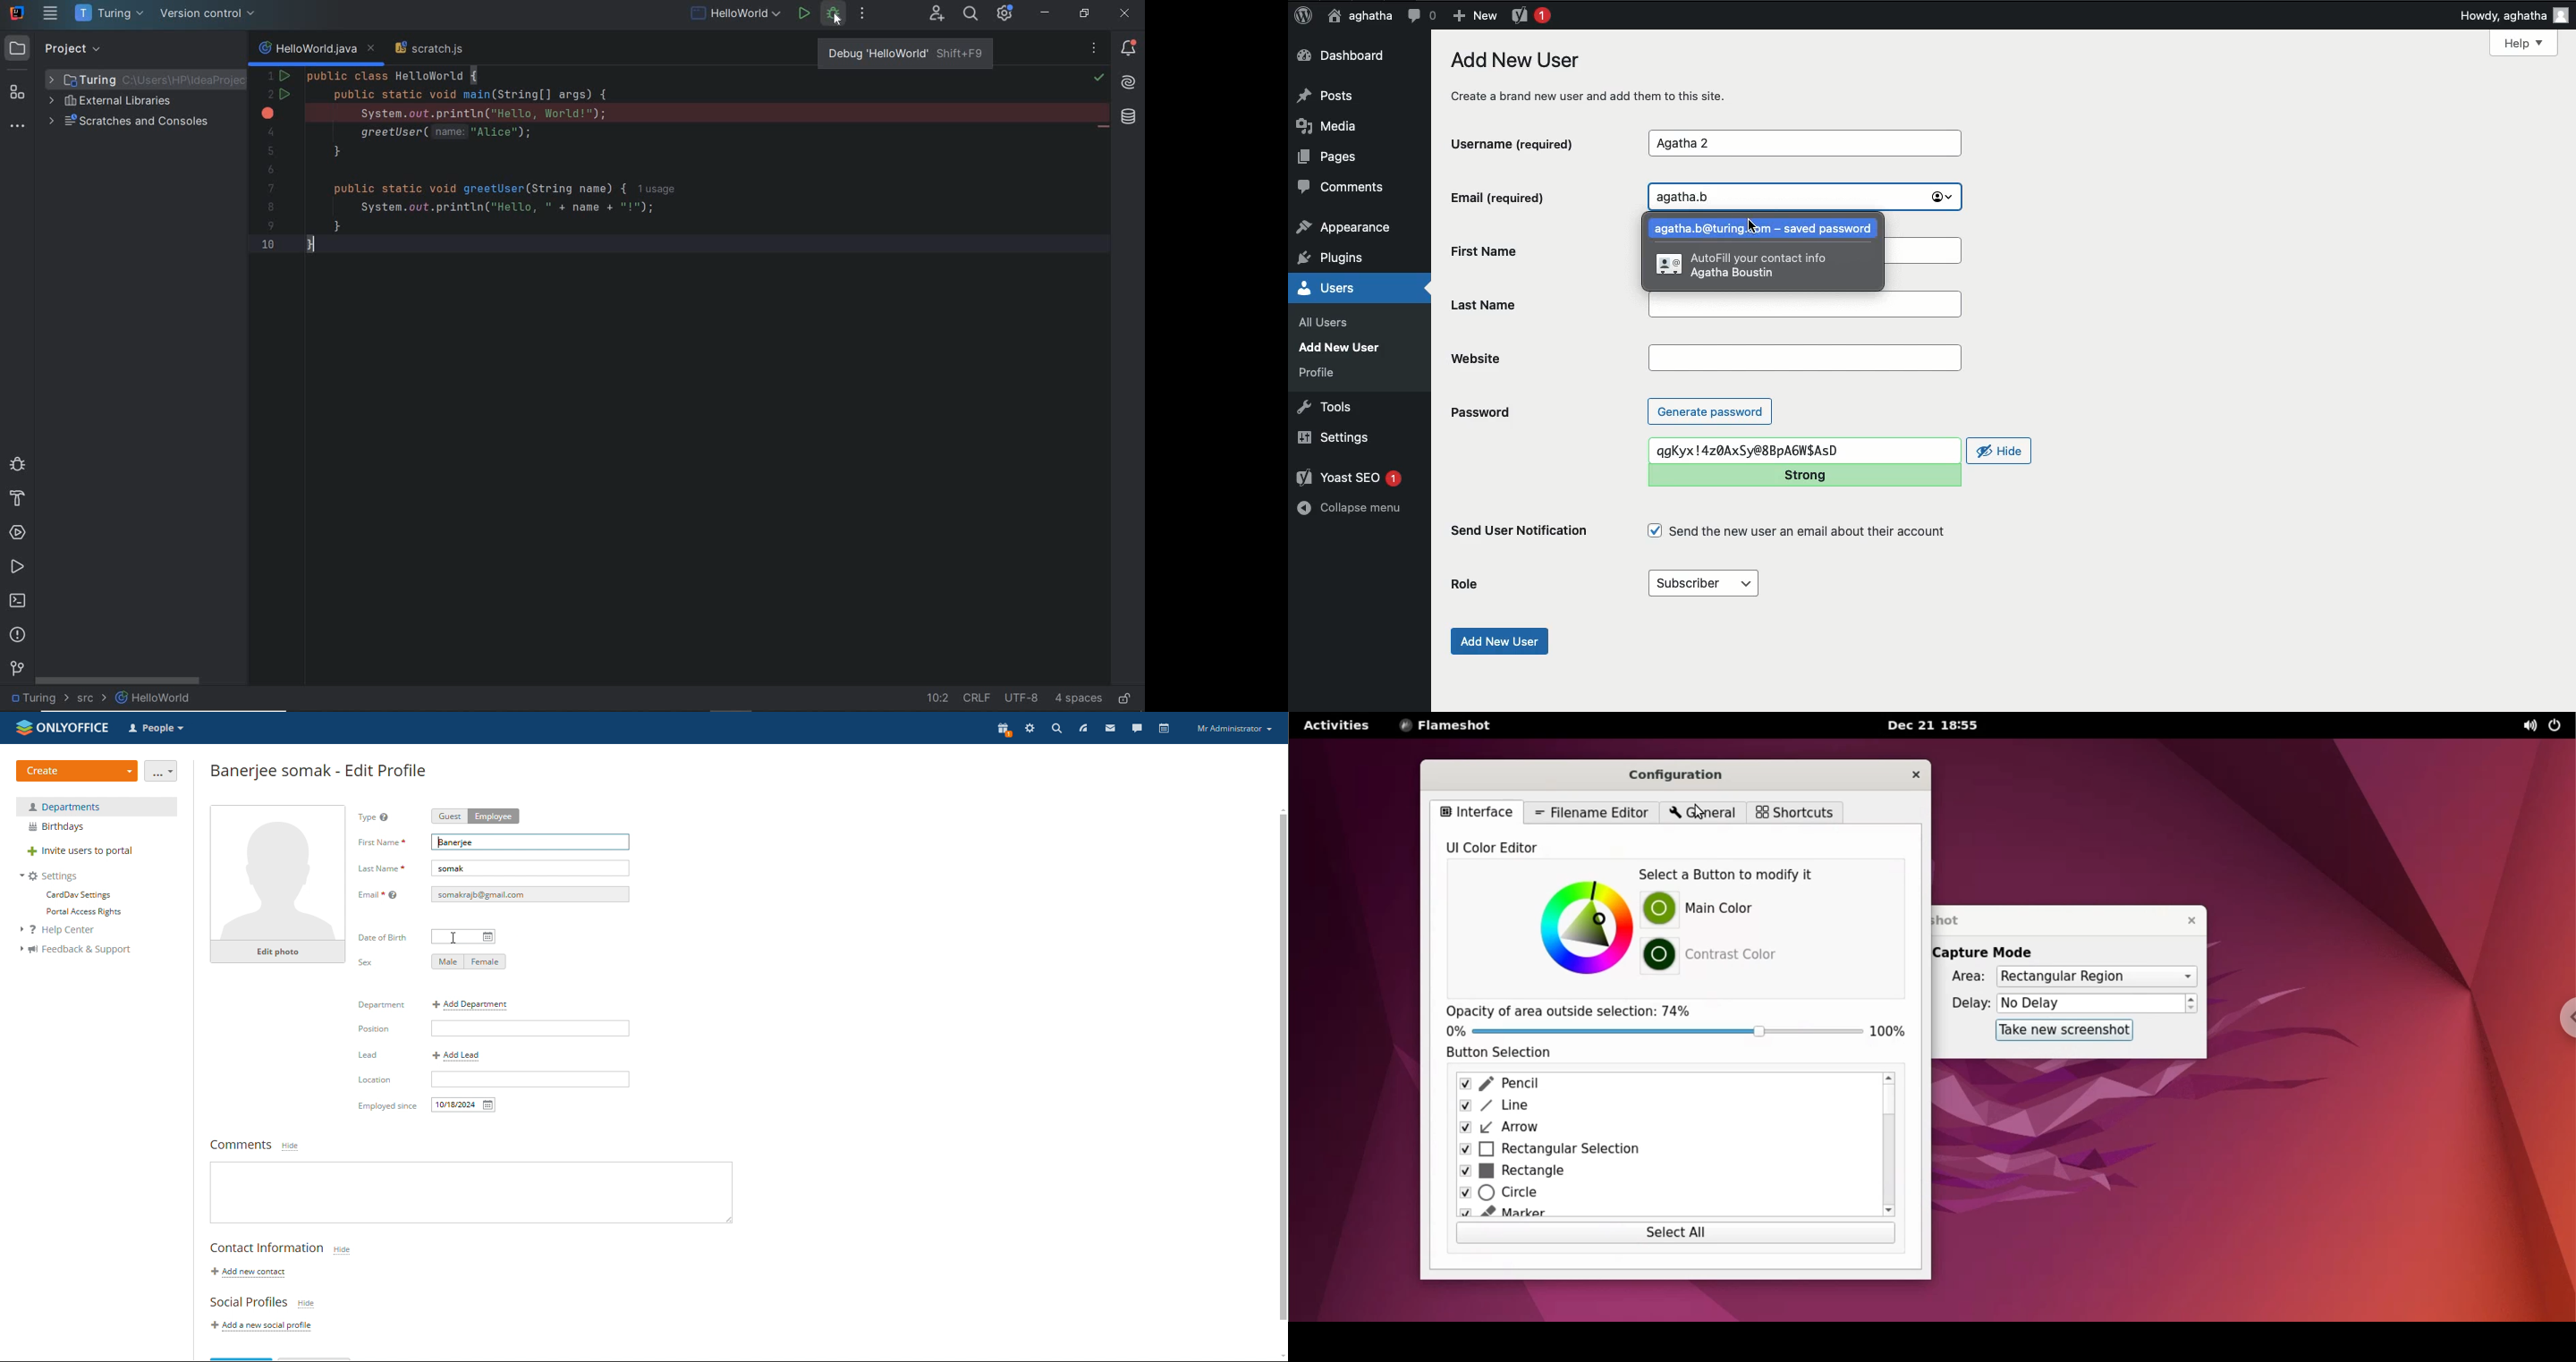 The height and width of the screenshot is (1372, 2576). What do you see at coordinates (1766, 231) in the screenshot?
I see `agatha.b@turing.com-saved password` at bounding box center [1766, 231].